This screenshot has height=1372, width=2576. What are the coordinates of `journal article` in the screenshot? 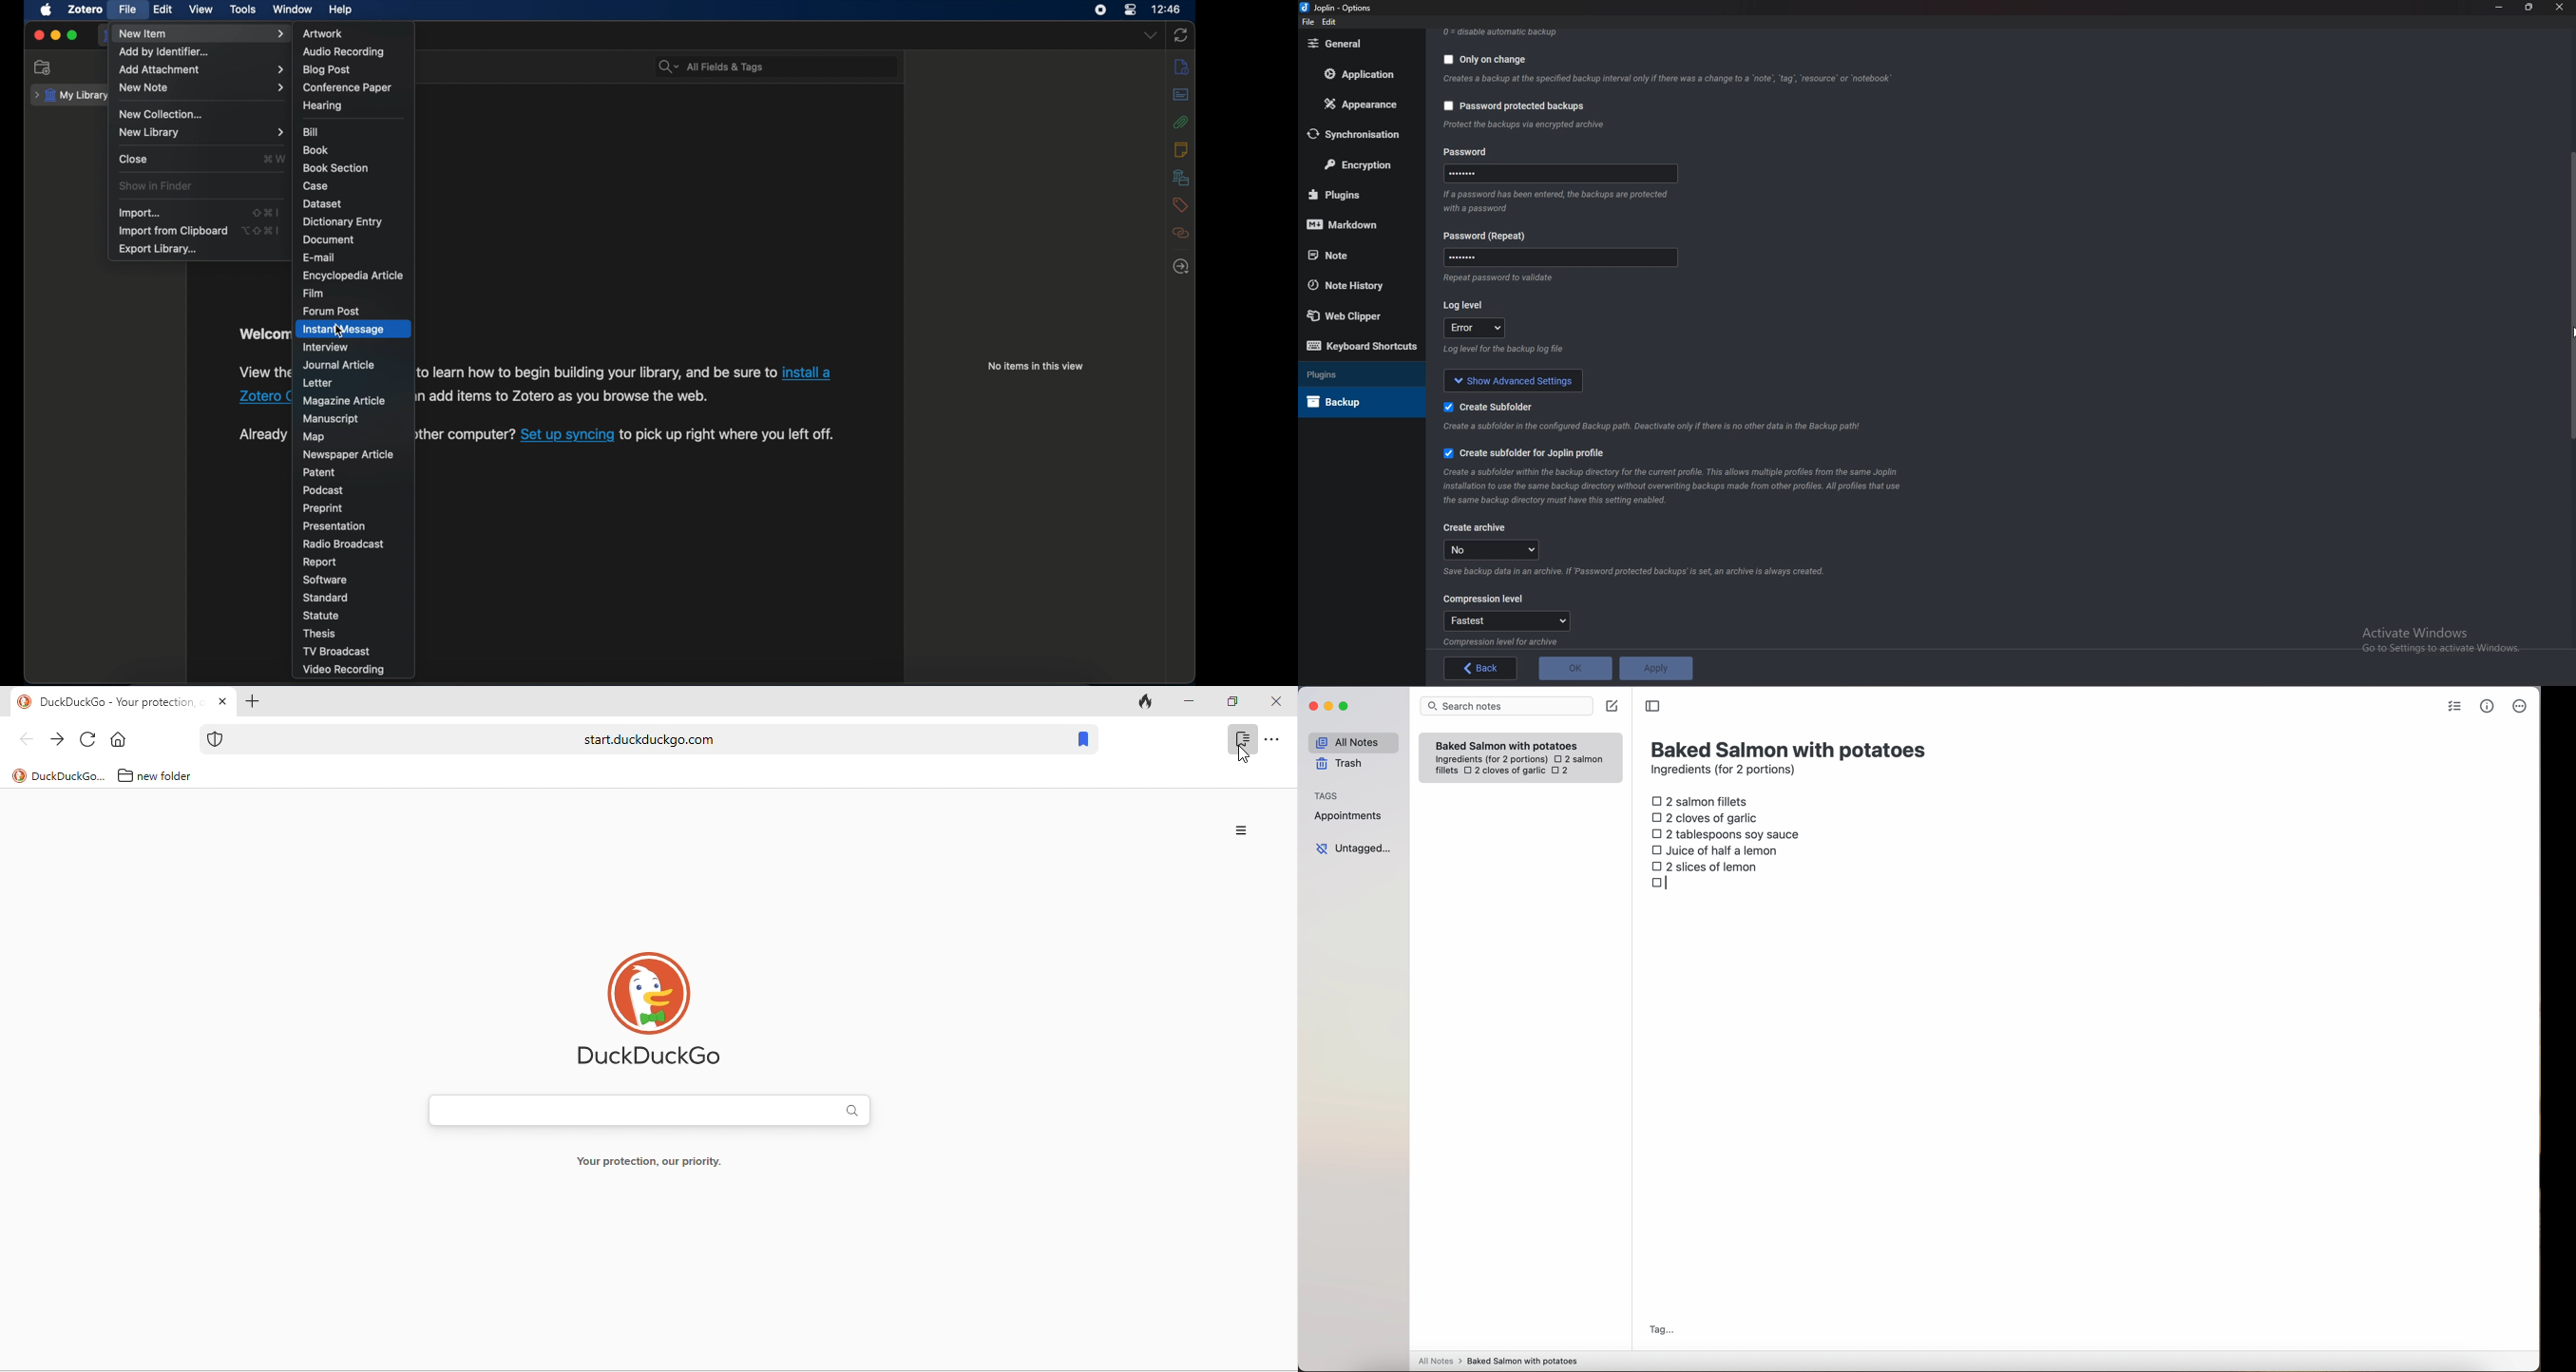 It's located at (338, 366).